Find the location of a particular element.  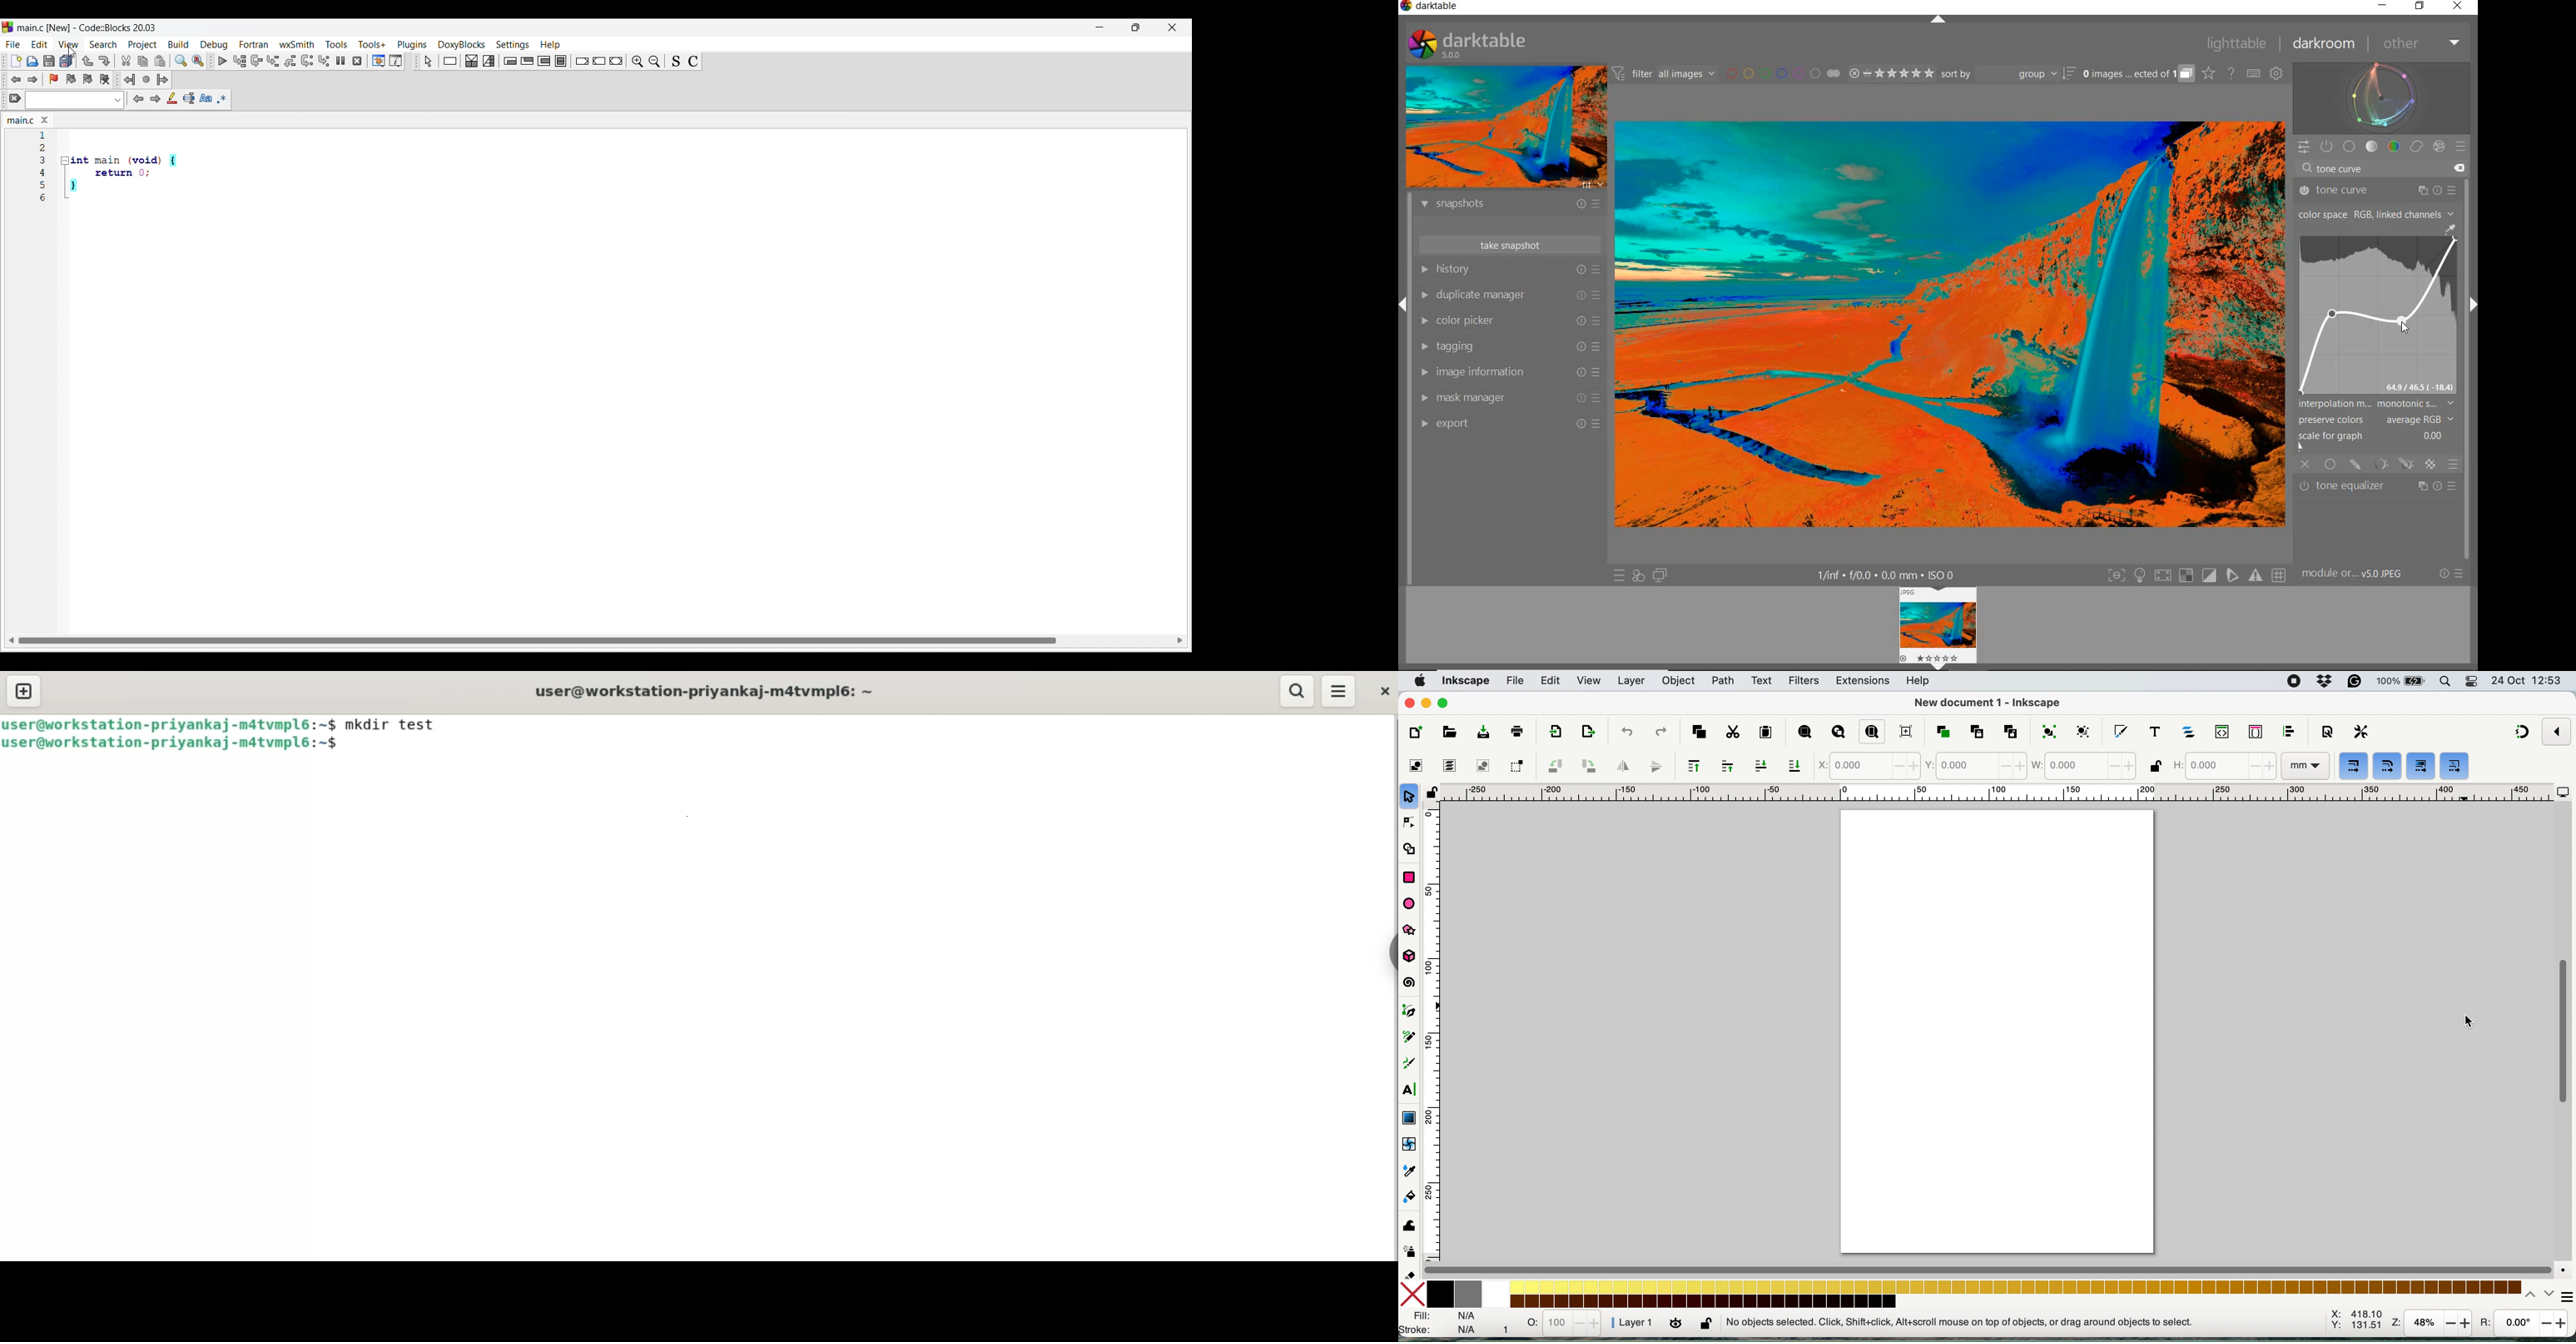

clone is located at coordinates (1976, 731).